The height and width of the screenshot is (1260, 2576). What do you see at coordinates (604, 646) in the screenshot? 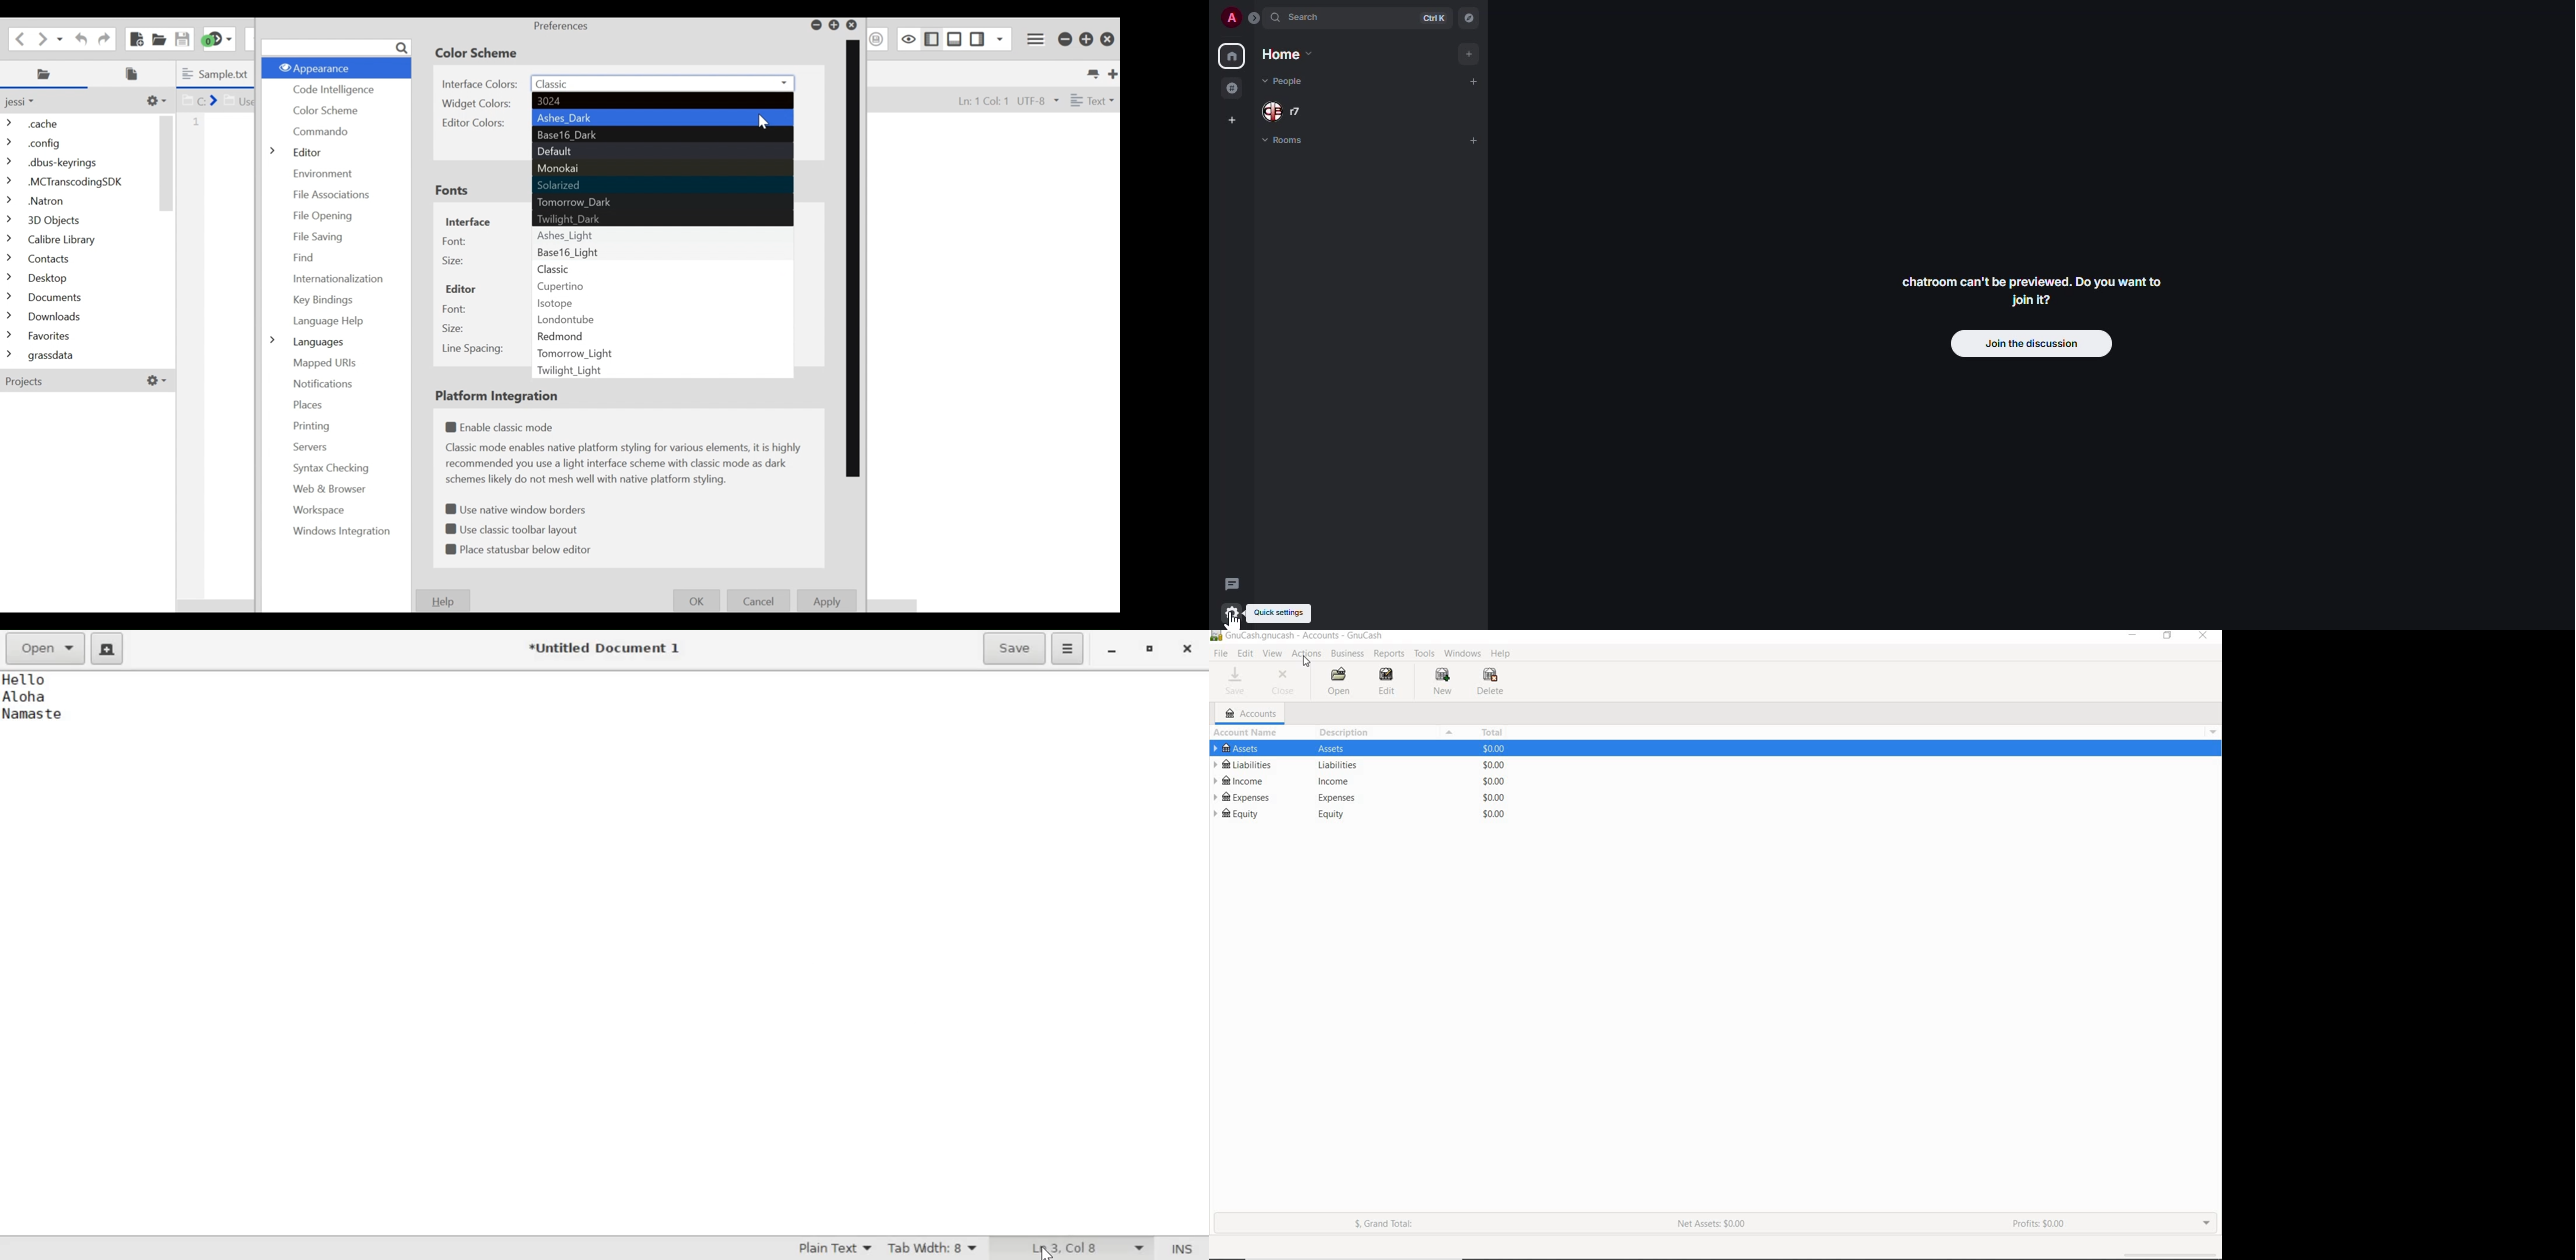
I see `*Untitled Document 1` at bounding box center [604, 646].